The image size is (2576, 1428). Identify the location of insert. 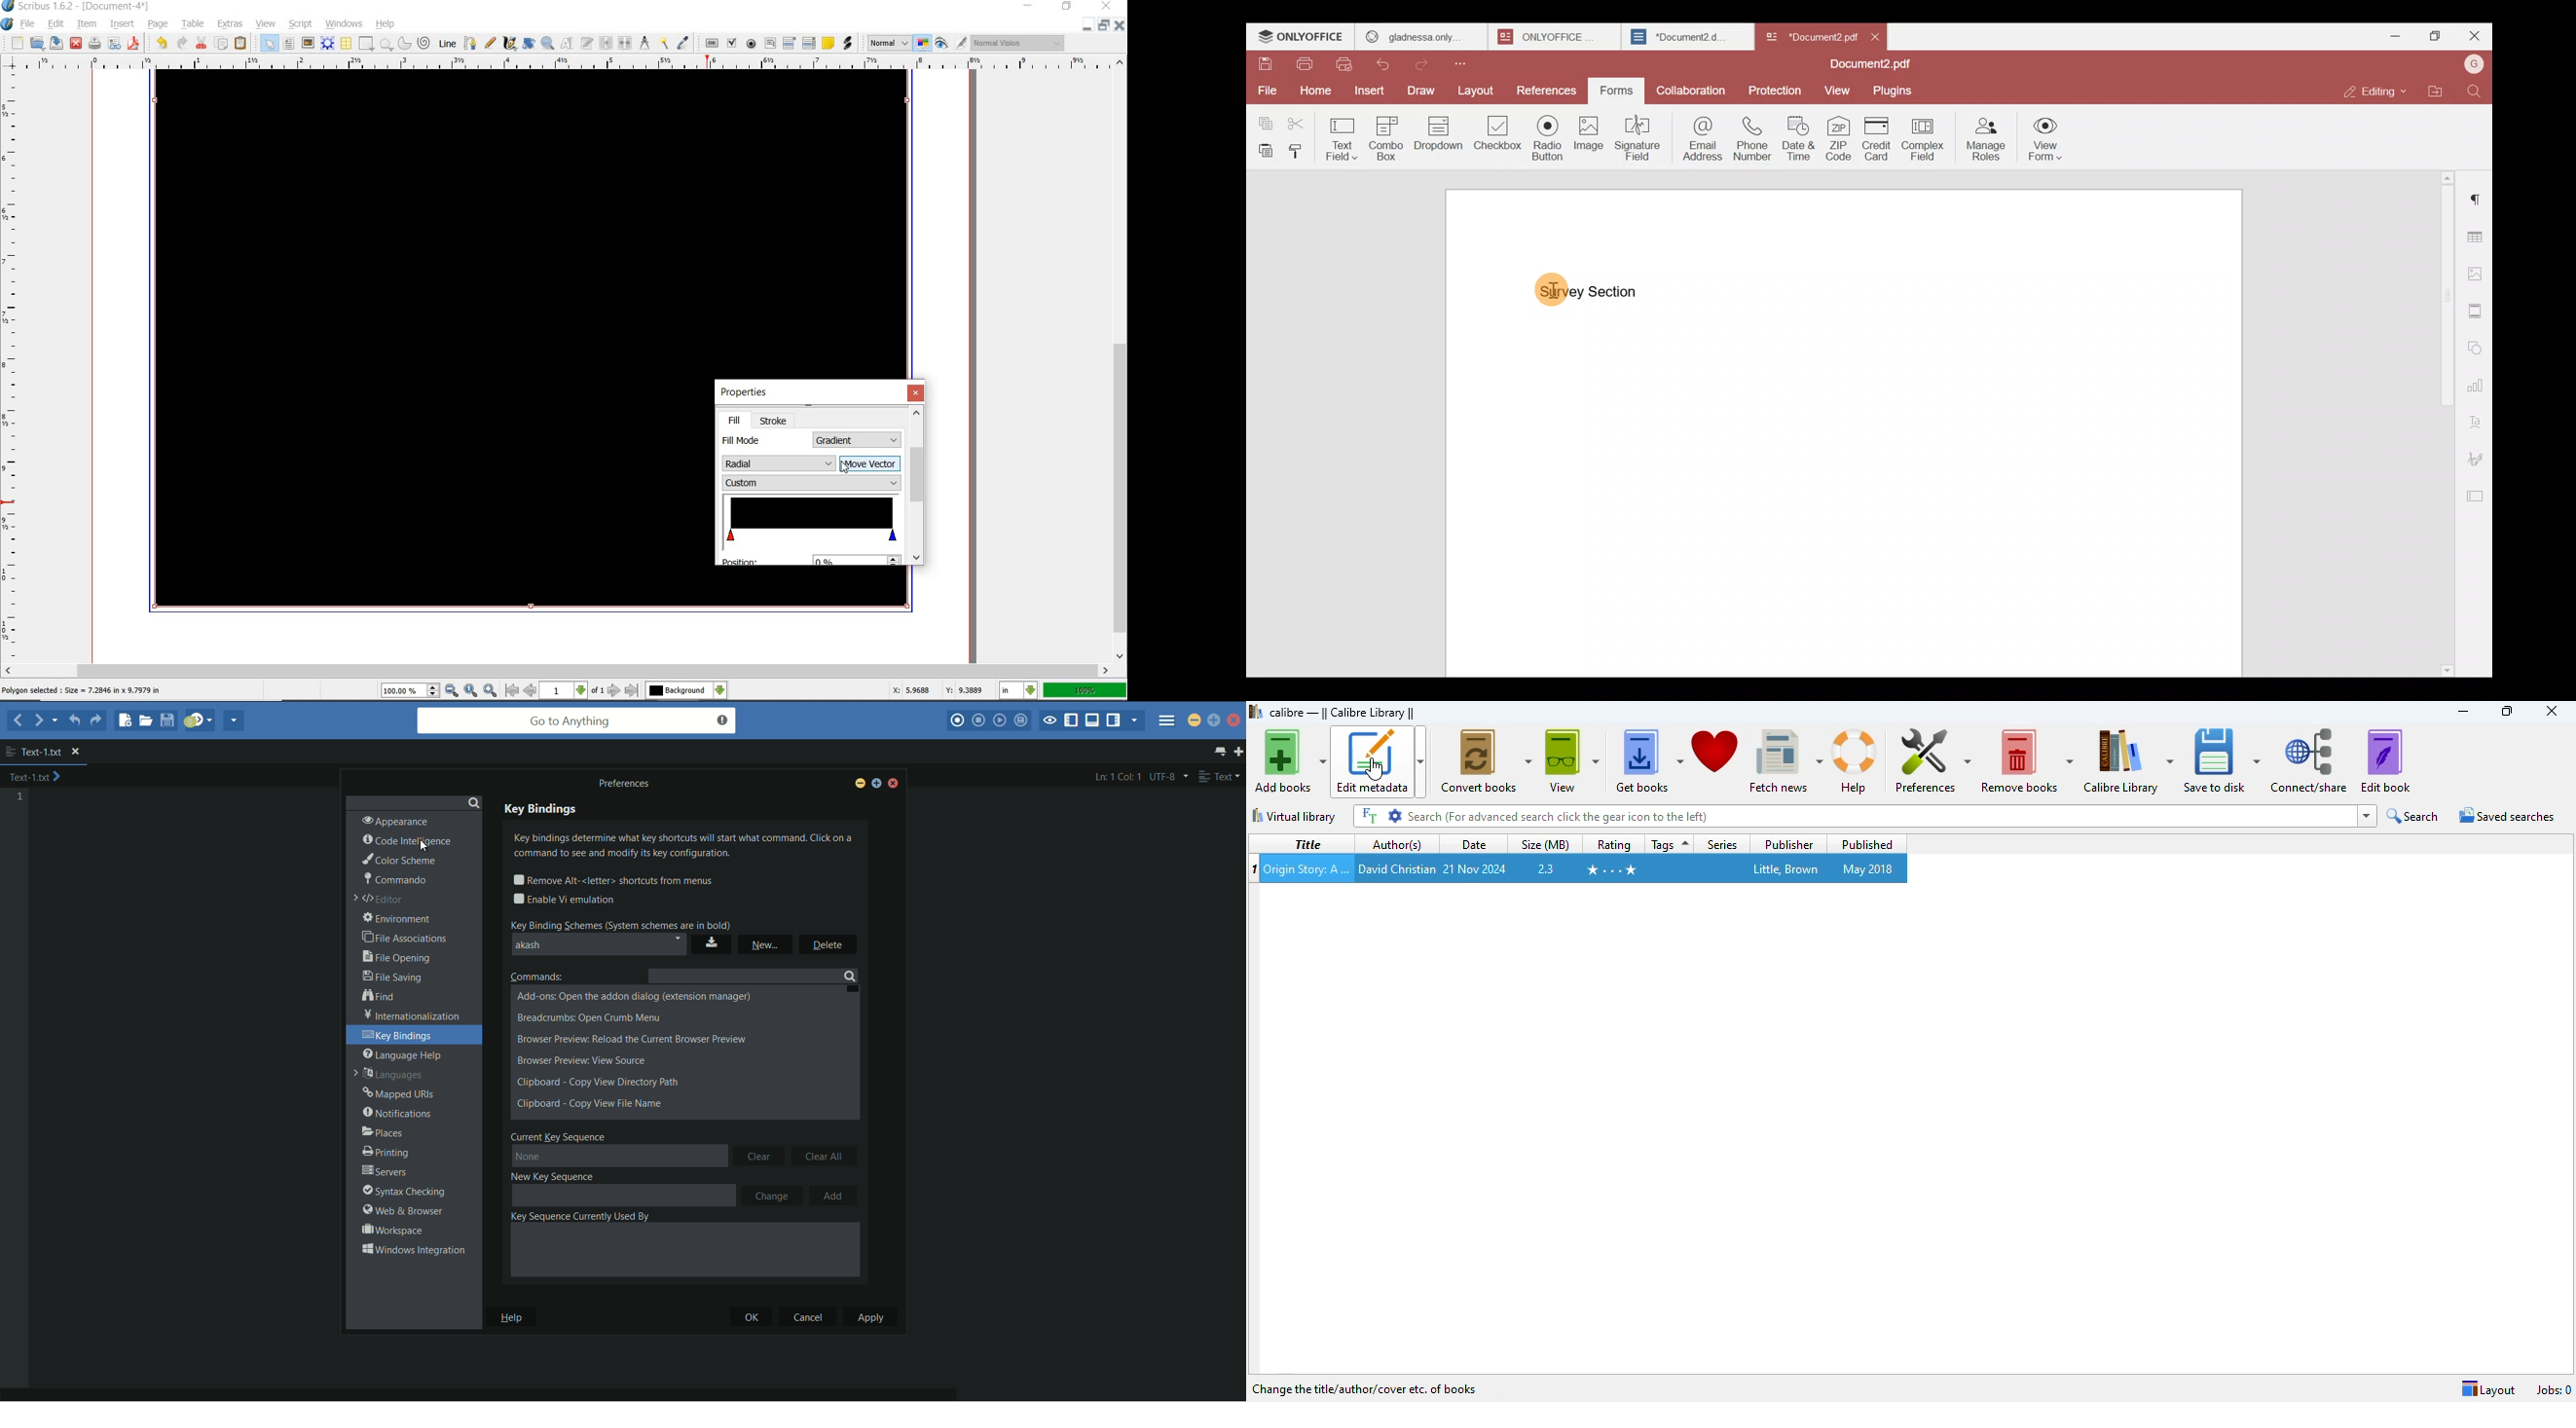
(122, 24).